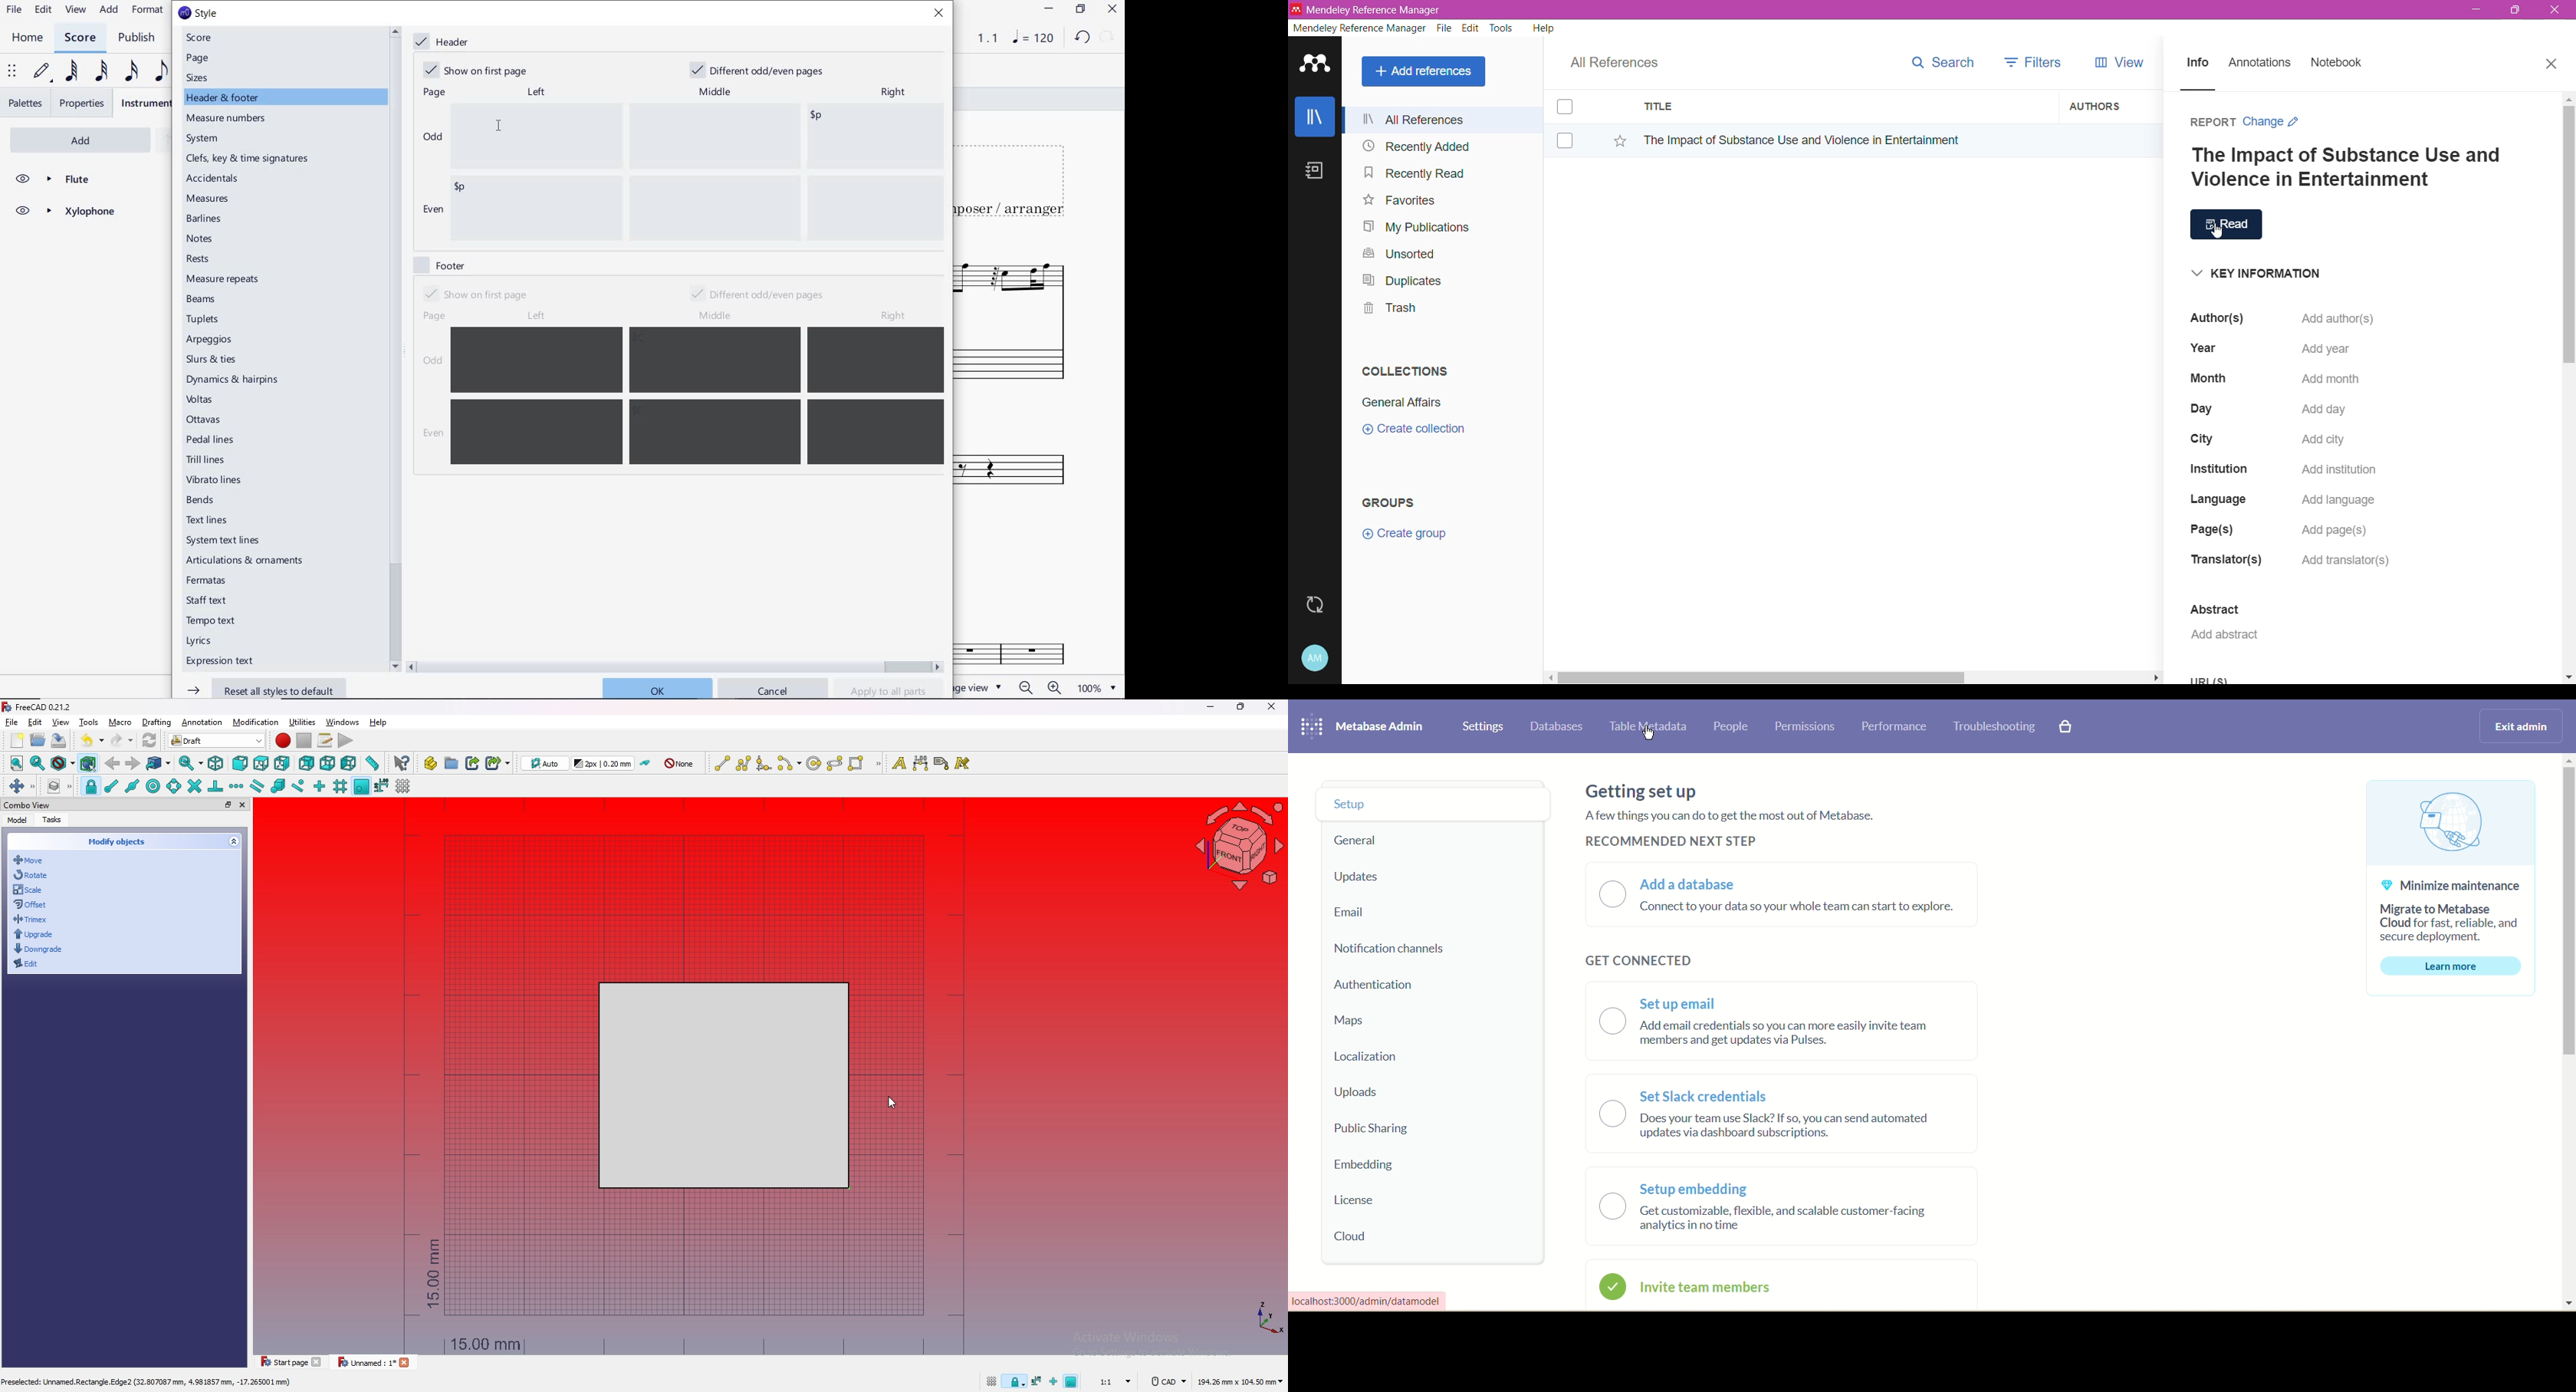  What do you see at coordinates (21, 787) in the screenshot?
I see `move` at bounding box center [21, 787].